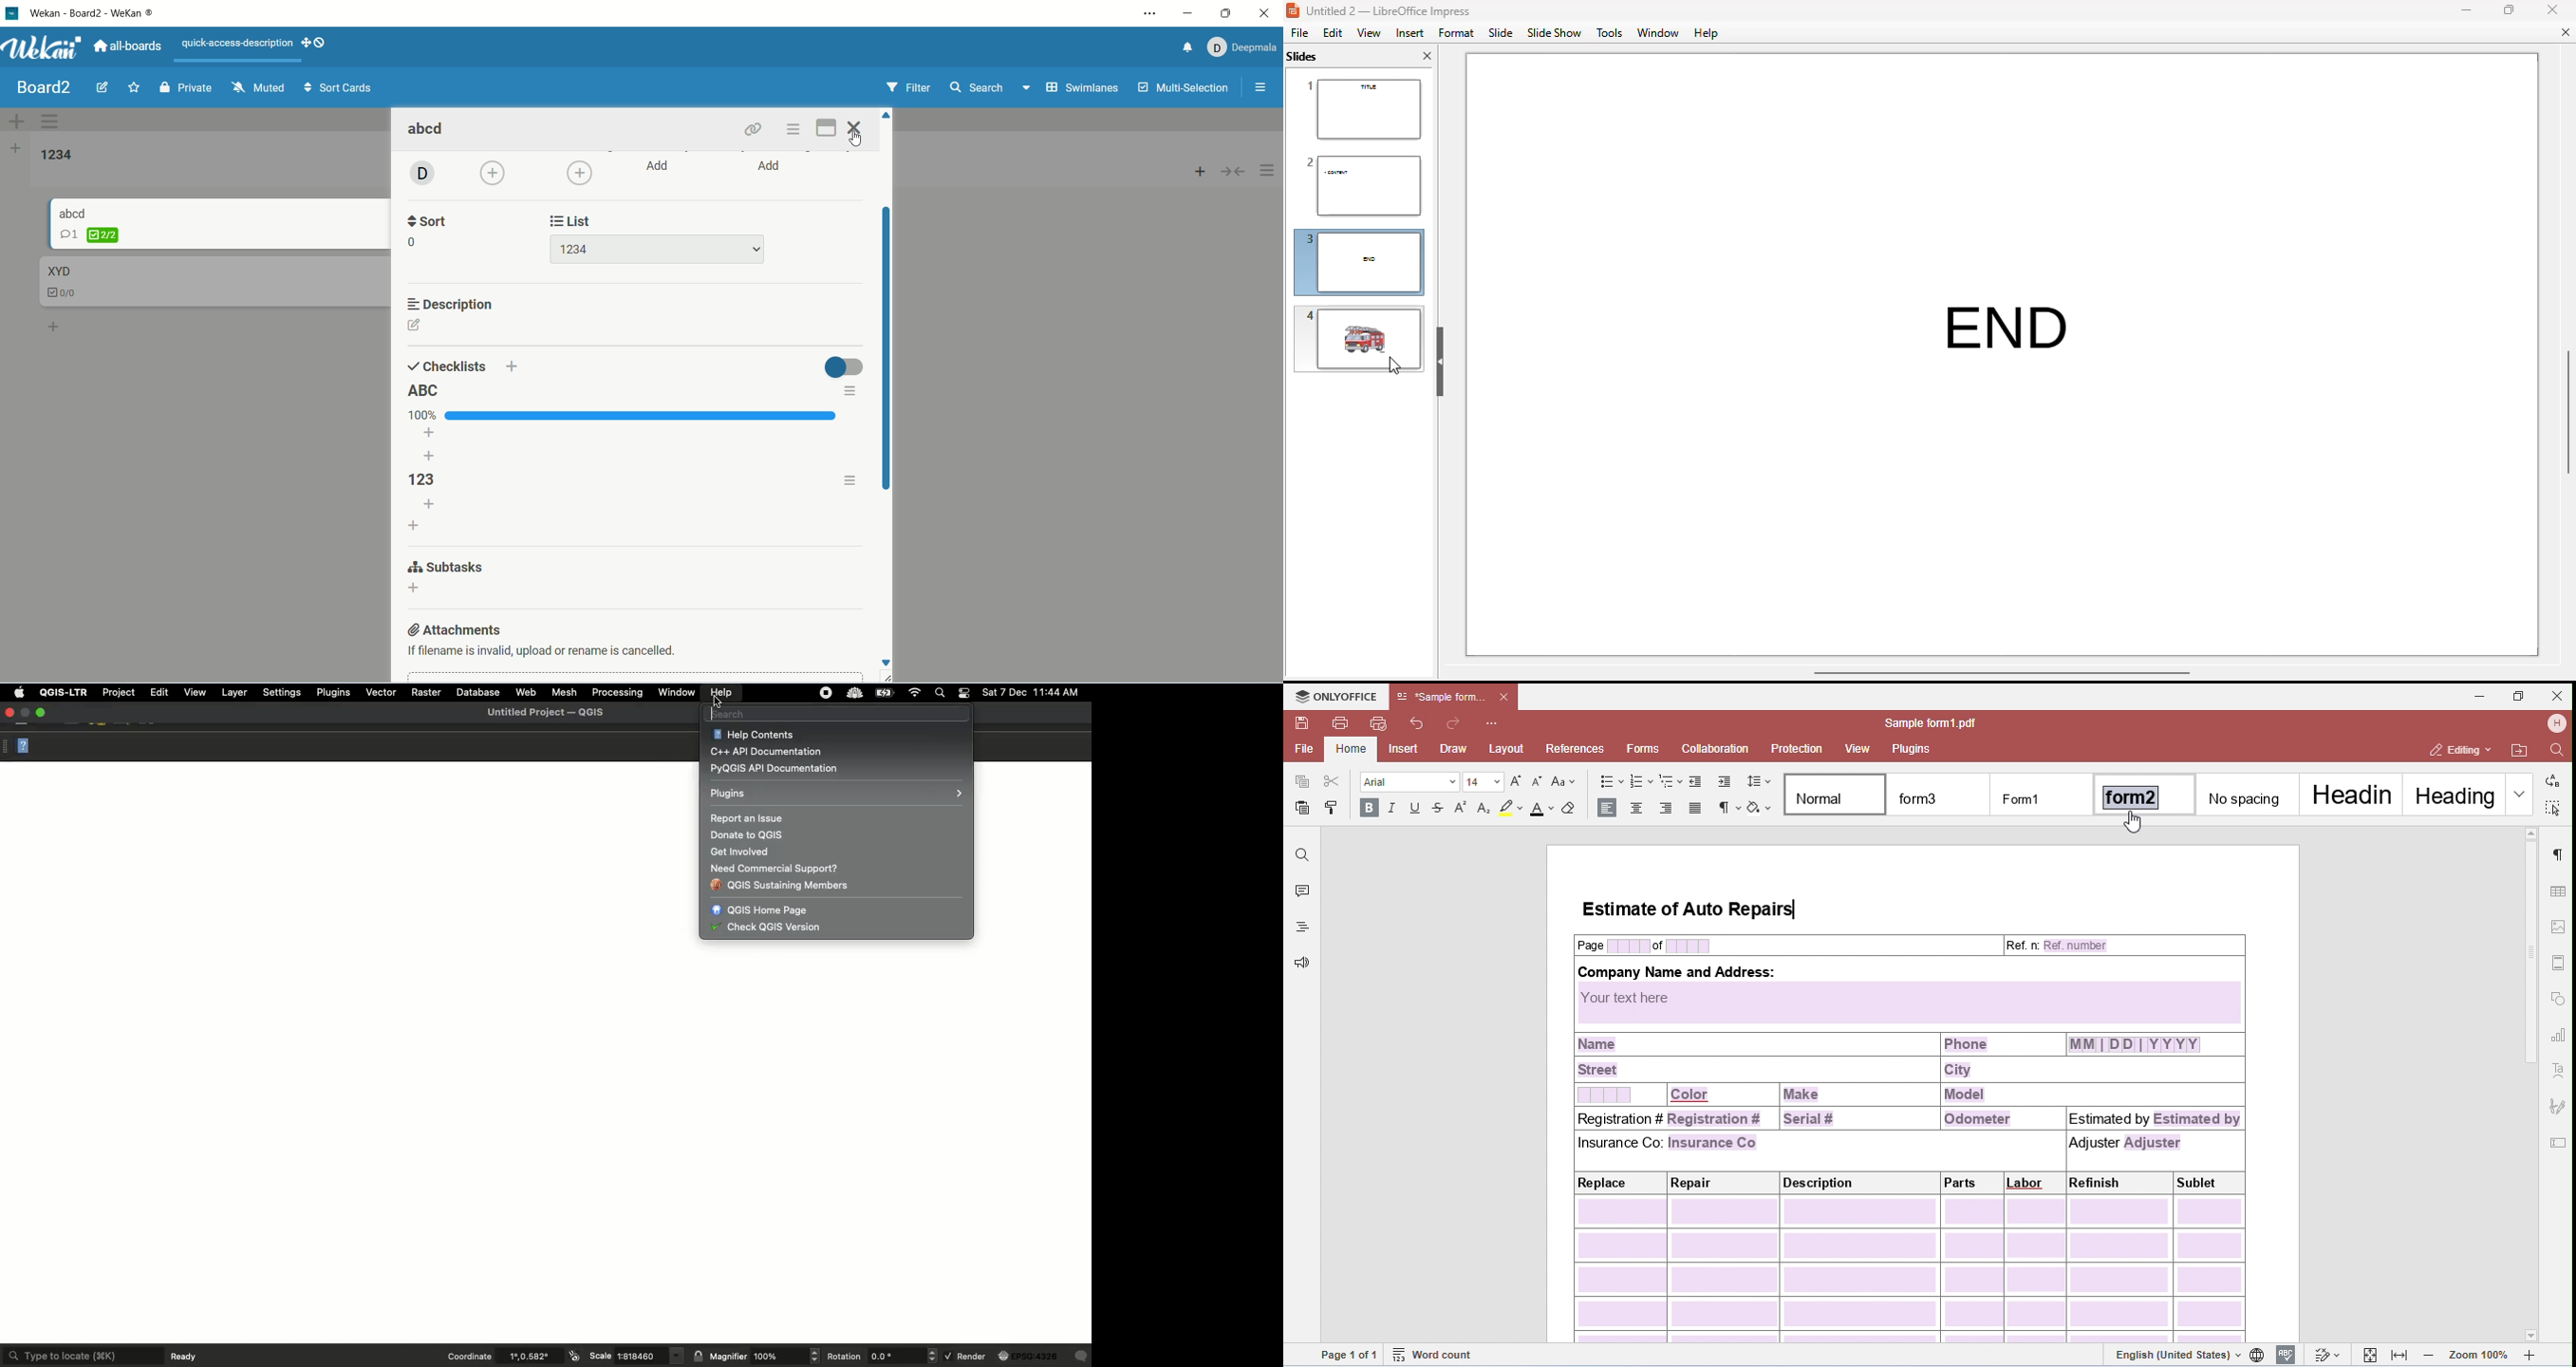 The height and width of the screenshot is (1372, 2576). Describe the element at coordinates (2465, 9) in the screenshot. I see `minimize` at that location.